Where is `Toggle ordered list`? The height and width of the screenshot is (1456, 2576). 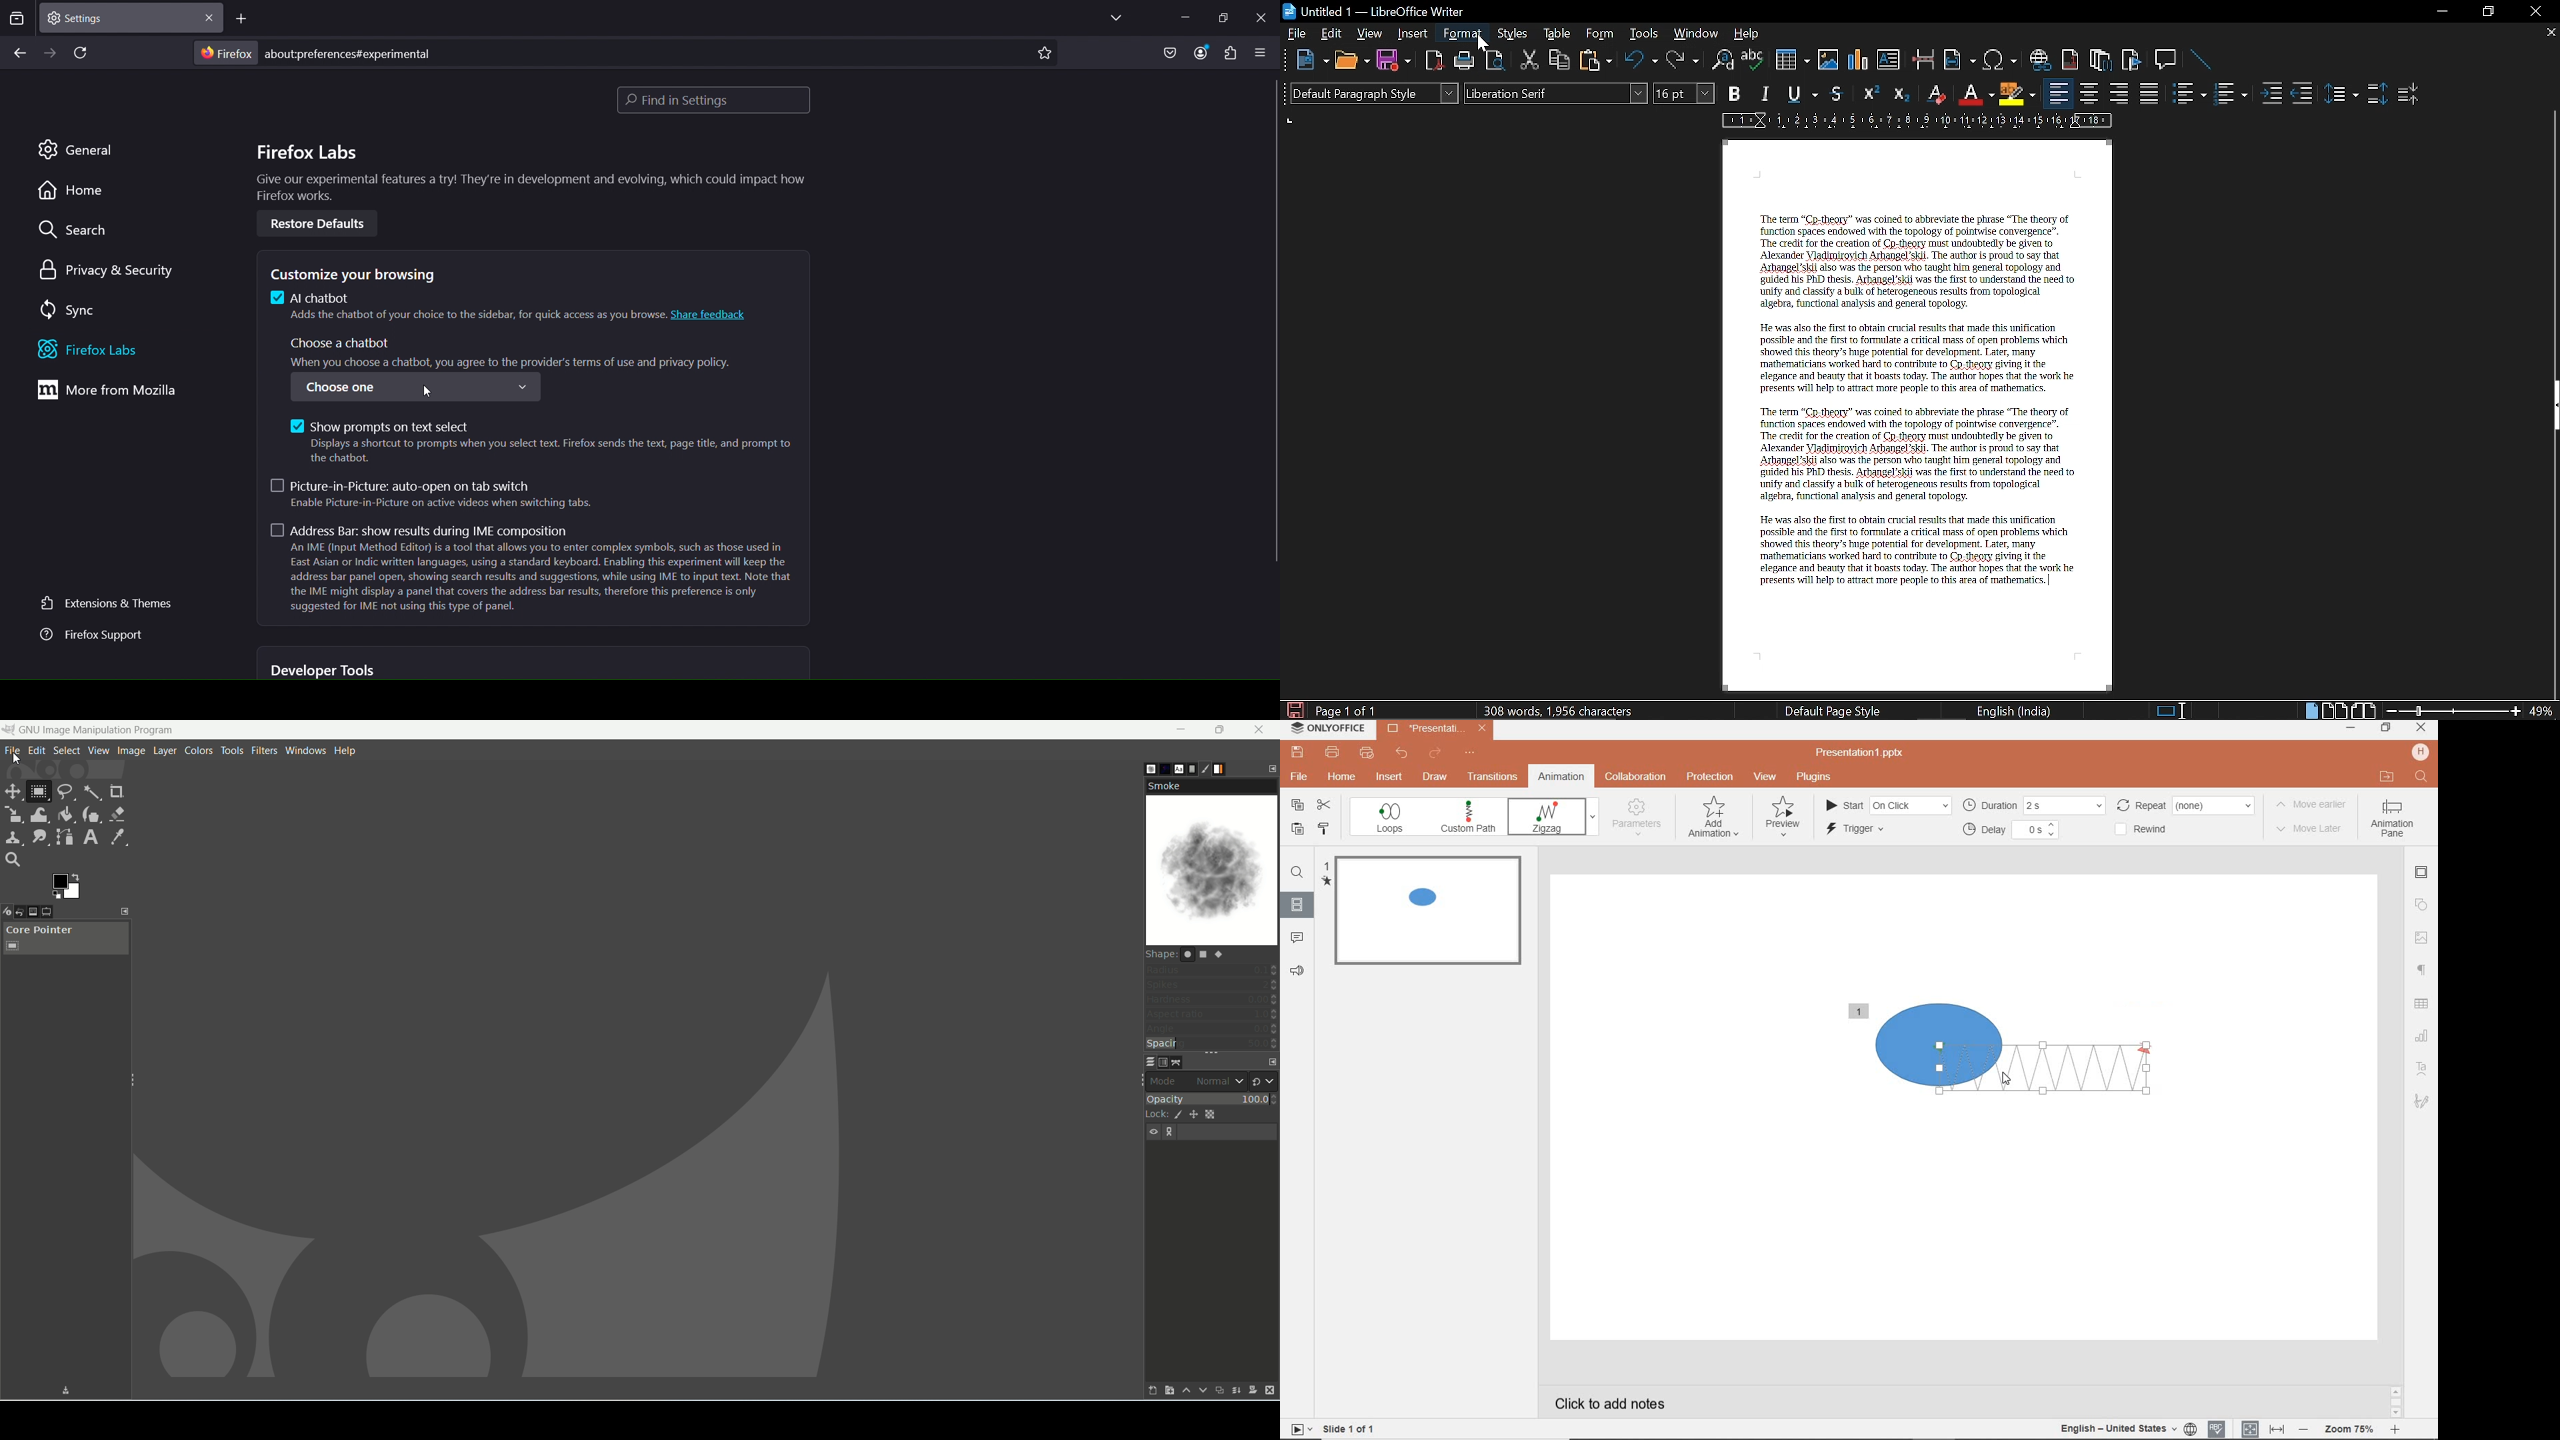
Toggle ordered list is located at coordinates (2231, 93).